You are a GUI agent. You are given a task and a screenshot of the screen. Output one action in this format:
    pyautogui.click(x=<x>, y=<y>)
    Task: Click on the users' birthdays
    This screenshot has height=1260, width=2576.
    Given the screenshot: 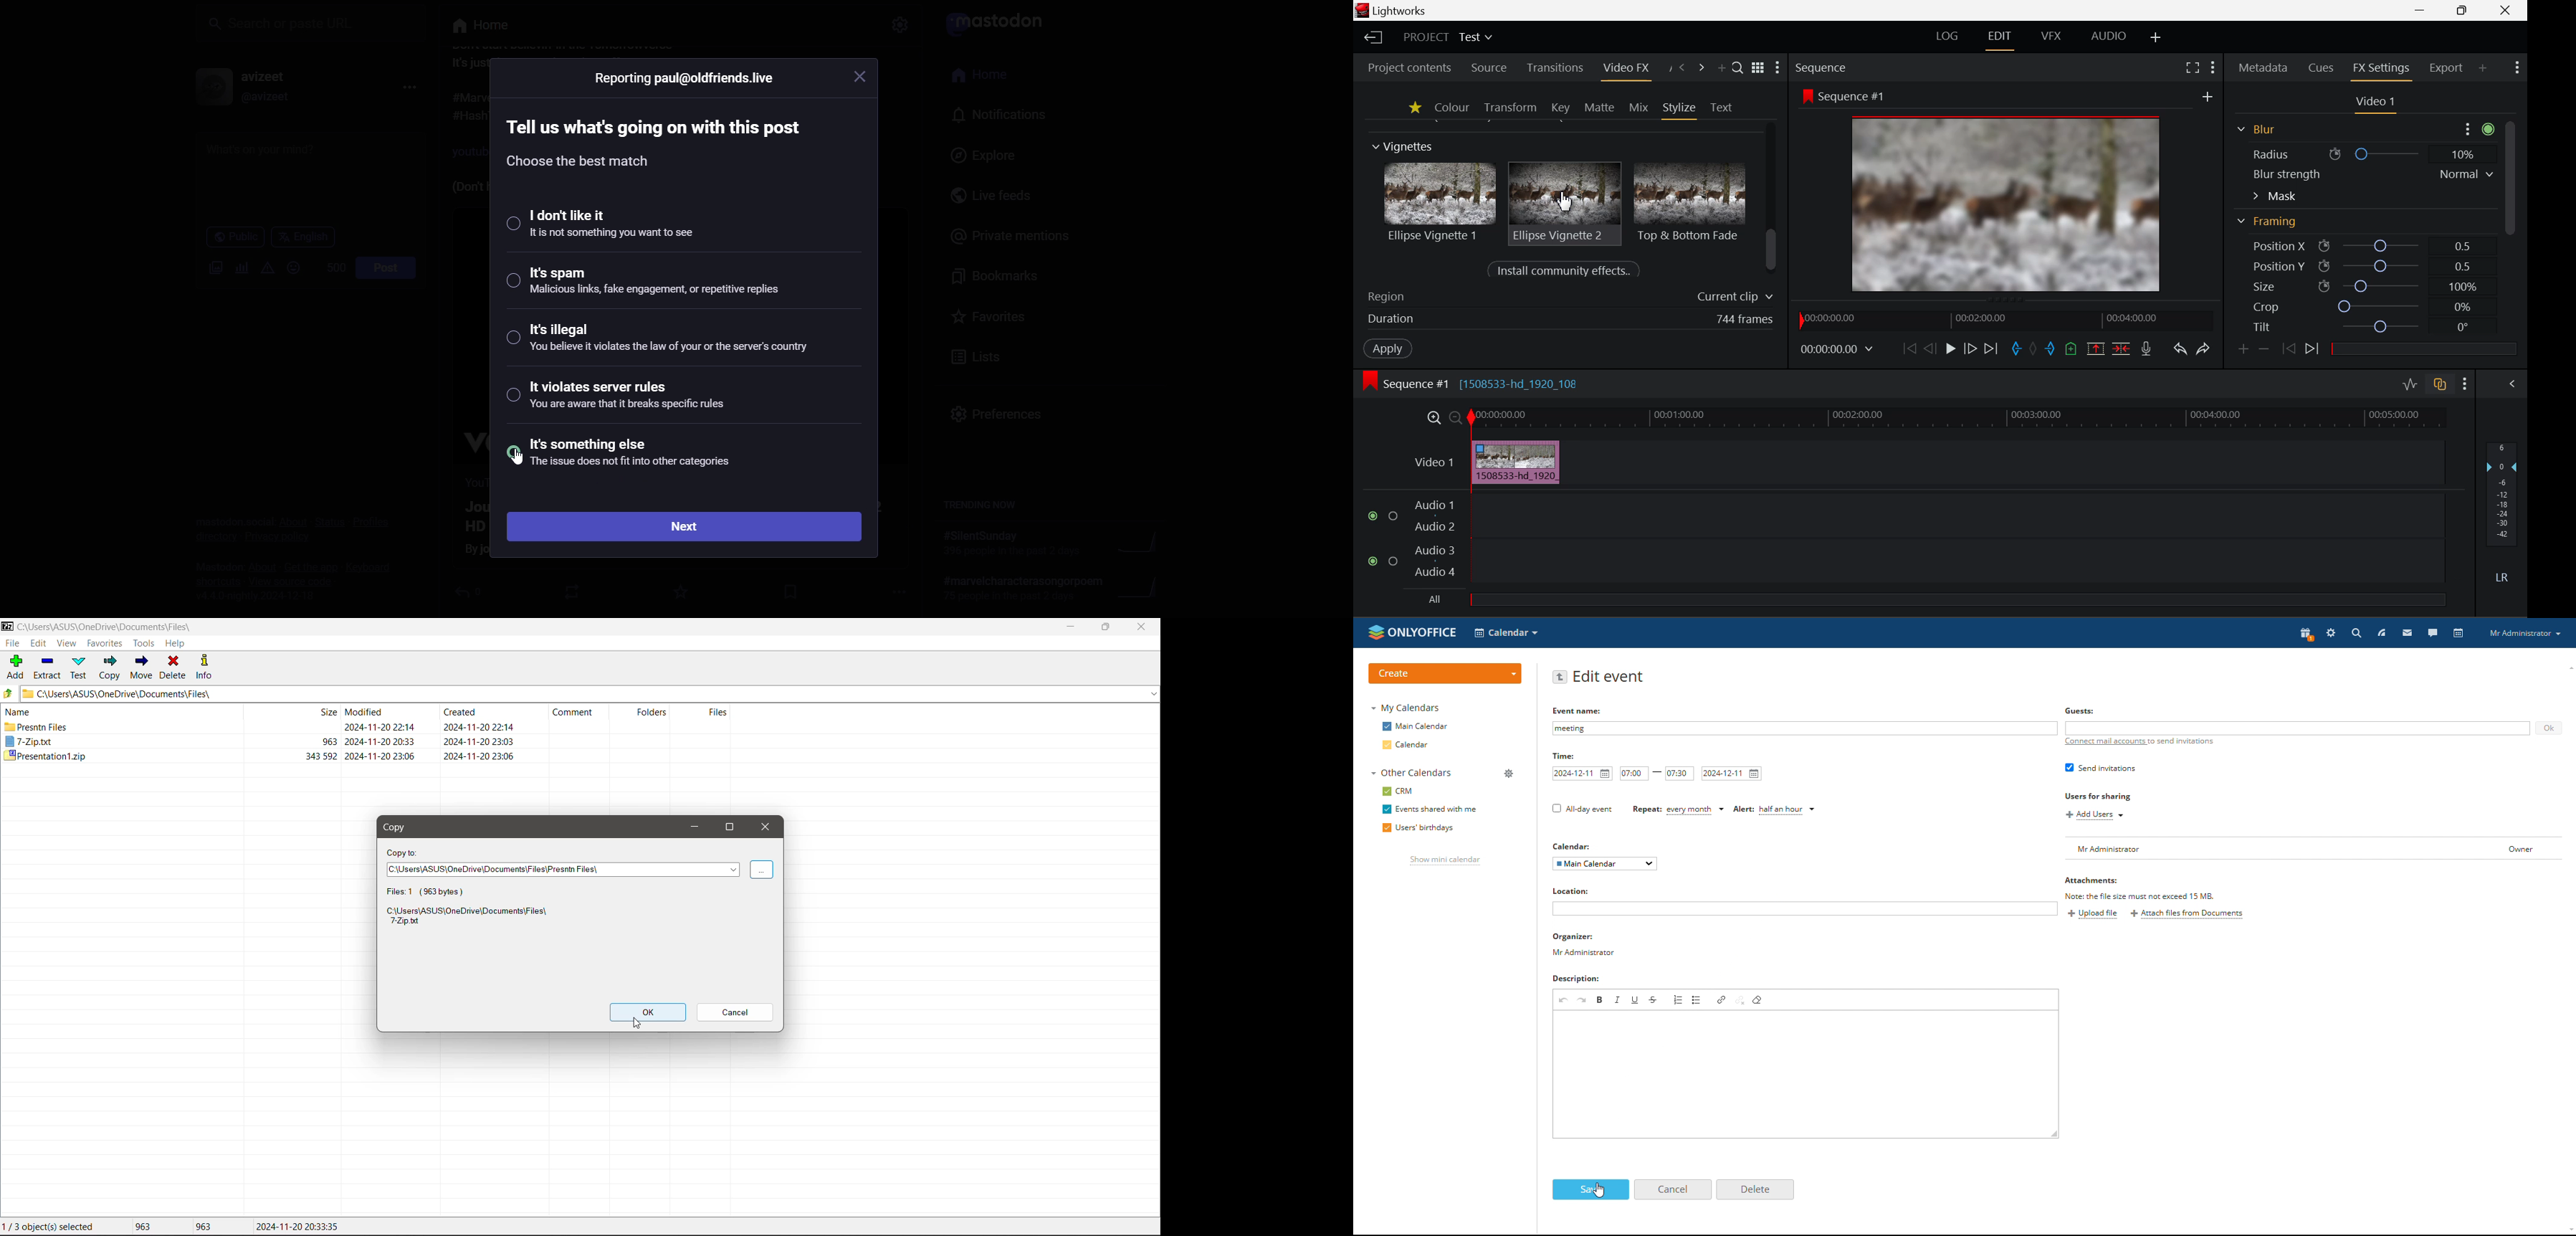 What is the action you would take?
    pyautogui.click(x=1419, y=828)
    